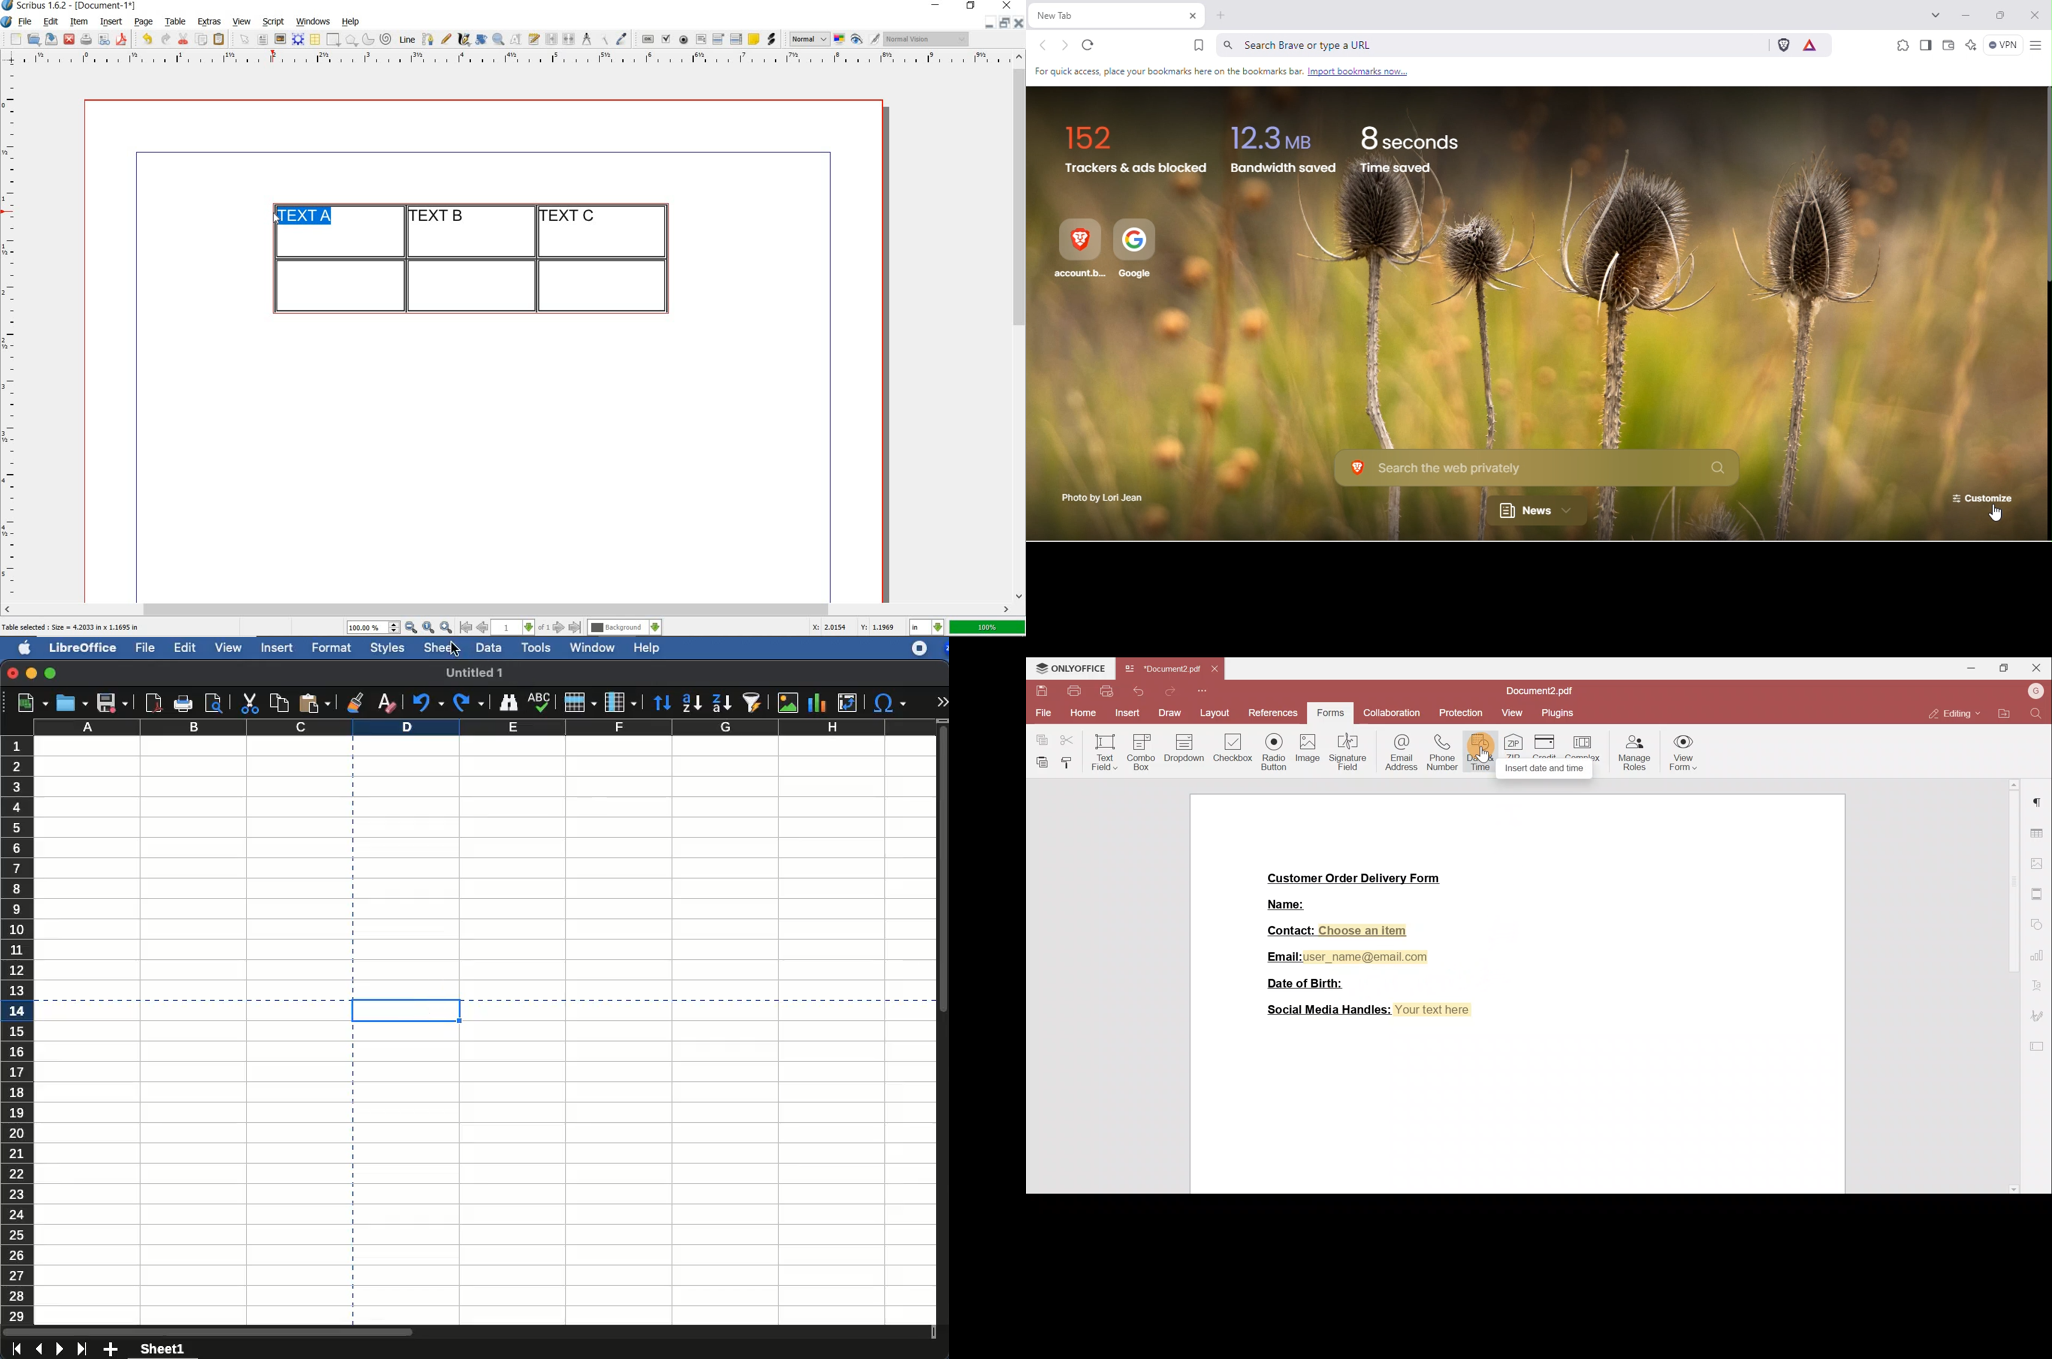 This screenshot has height=1372, width=2072. I want to click on scroll, so click(469, 1331).